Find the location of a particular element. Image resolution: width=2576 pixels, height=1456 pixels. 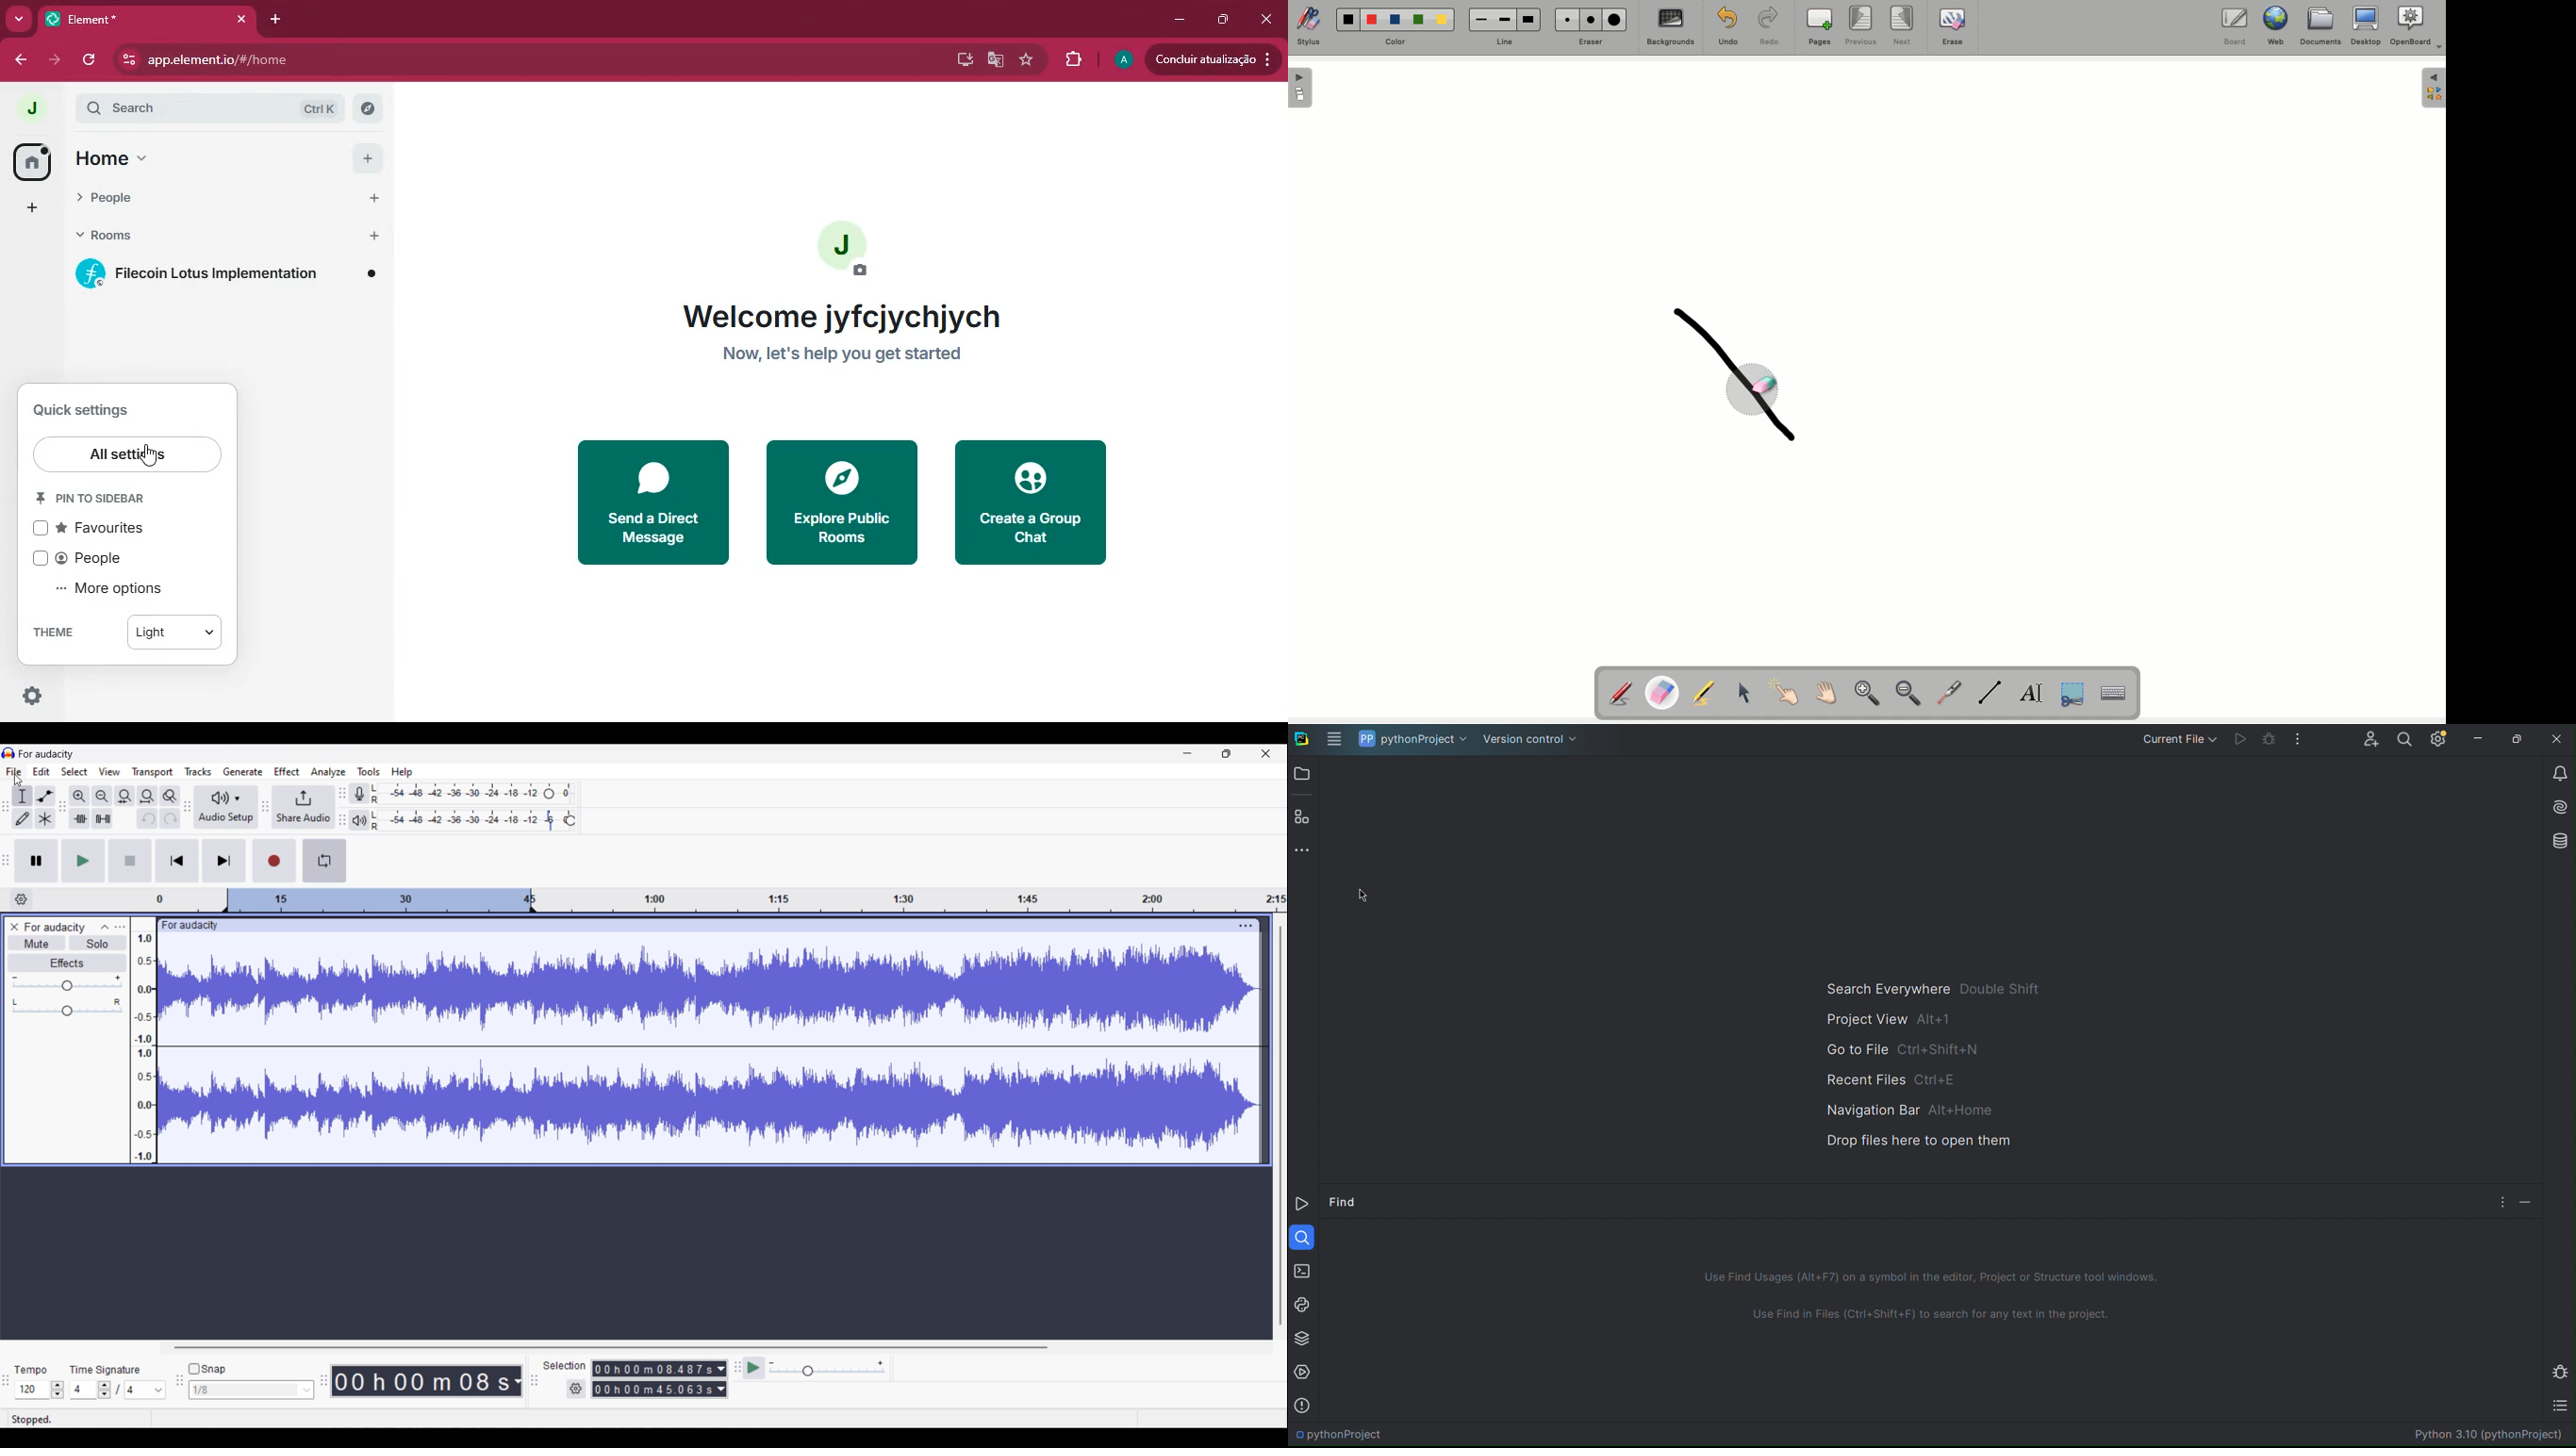

Show in smaller tab is located at coordinates (1226, 753).